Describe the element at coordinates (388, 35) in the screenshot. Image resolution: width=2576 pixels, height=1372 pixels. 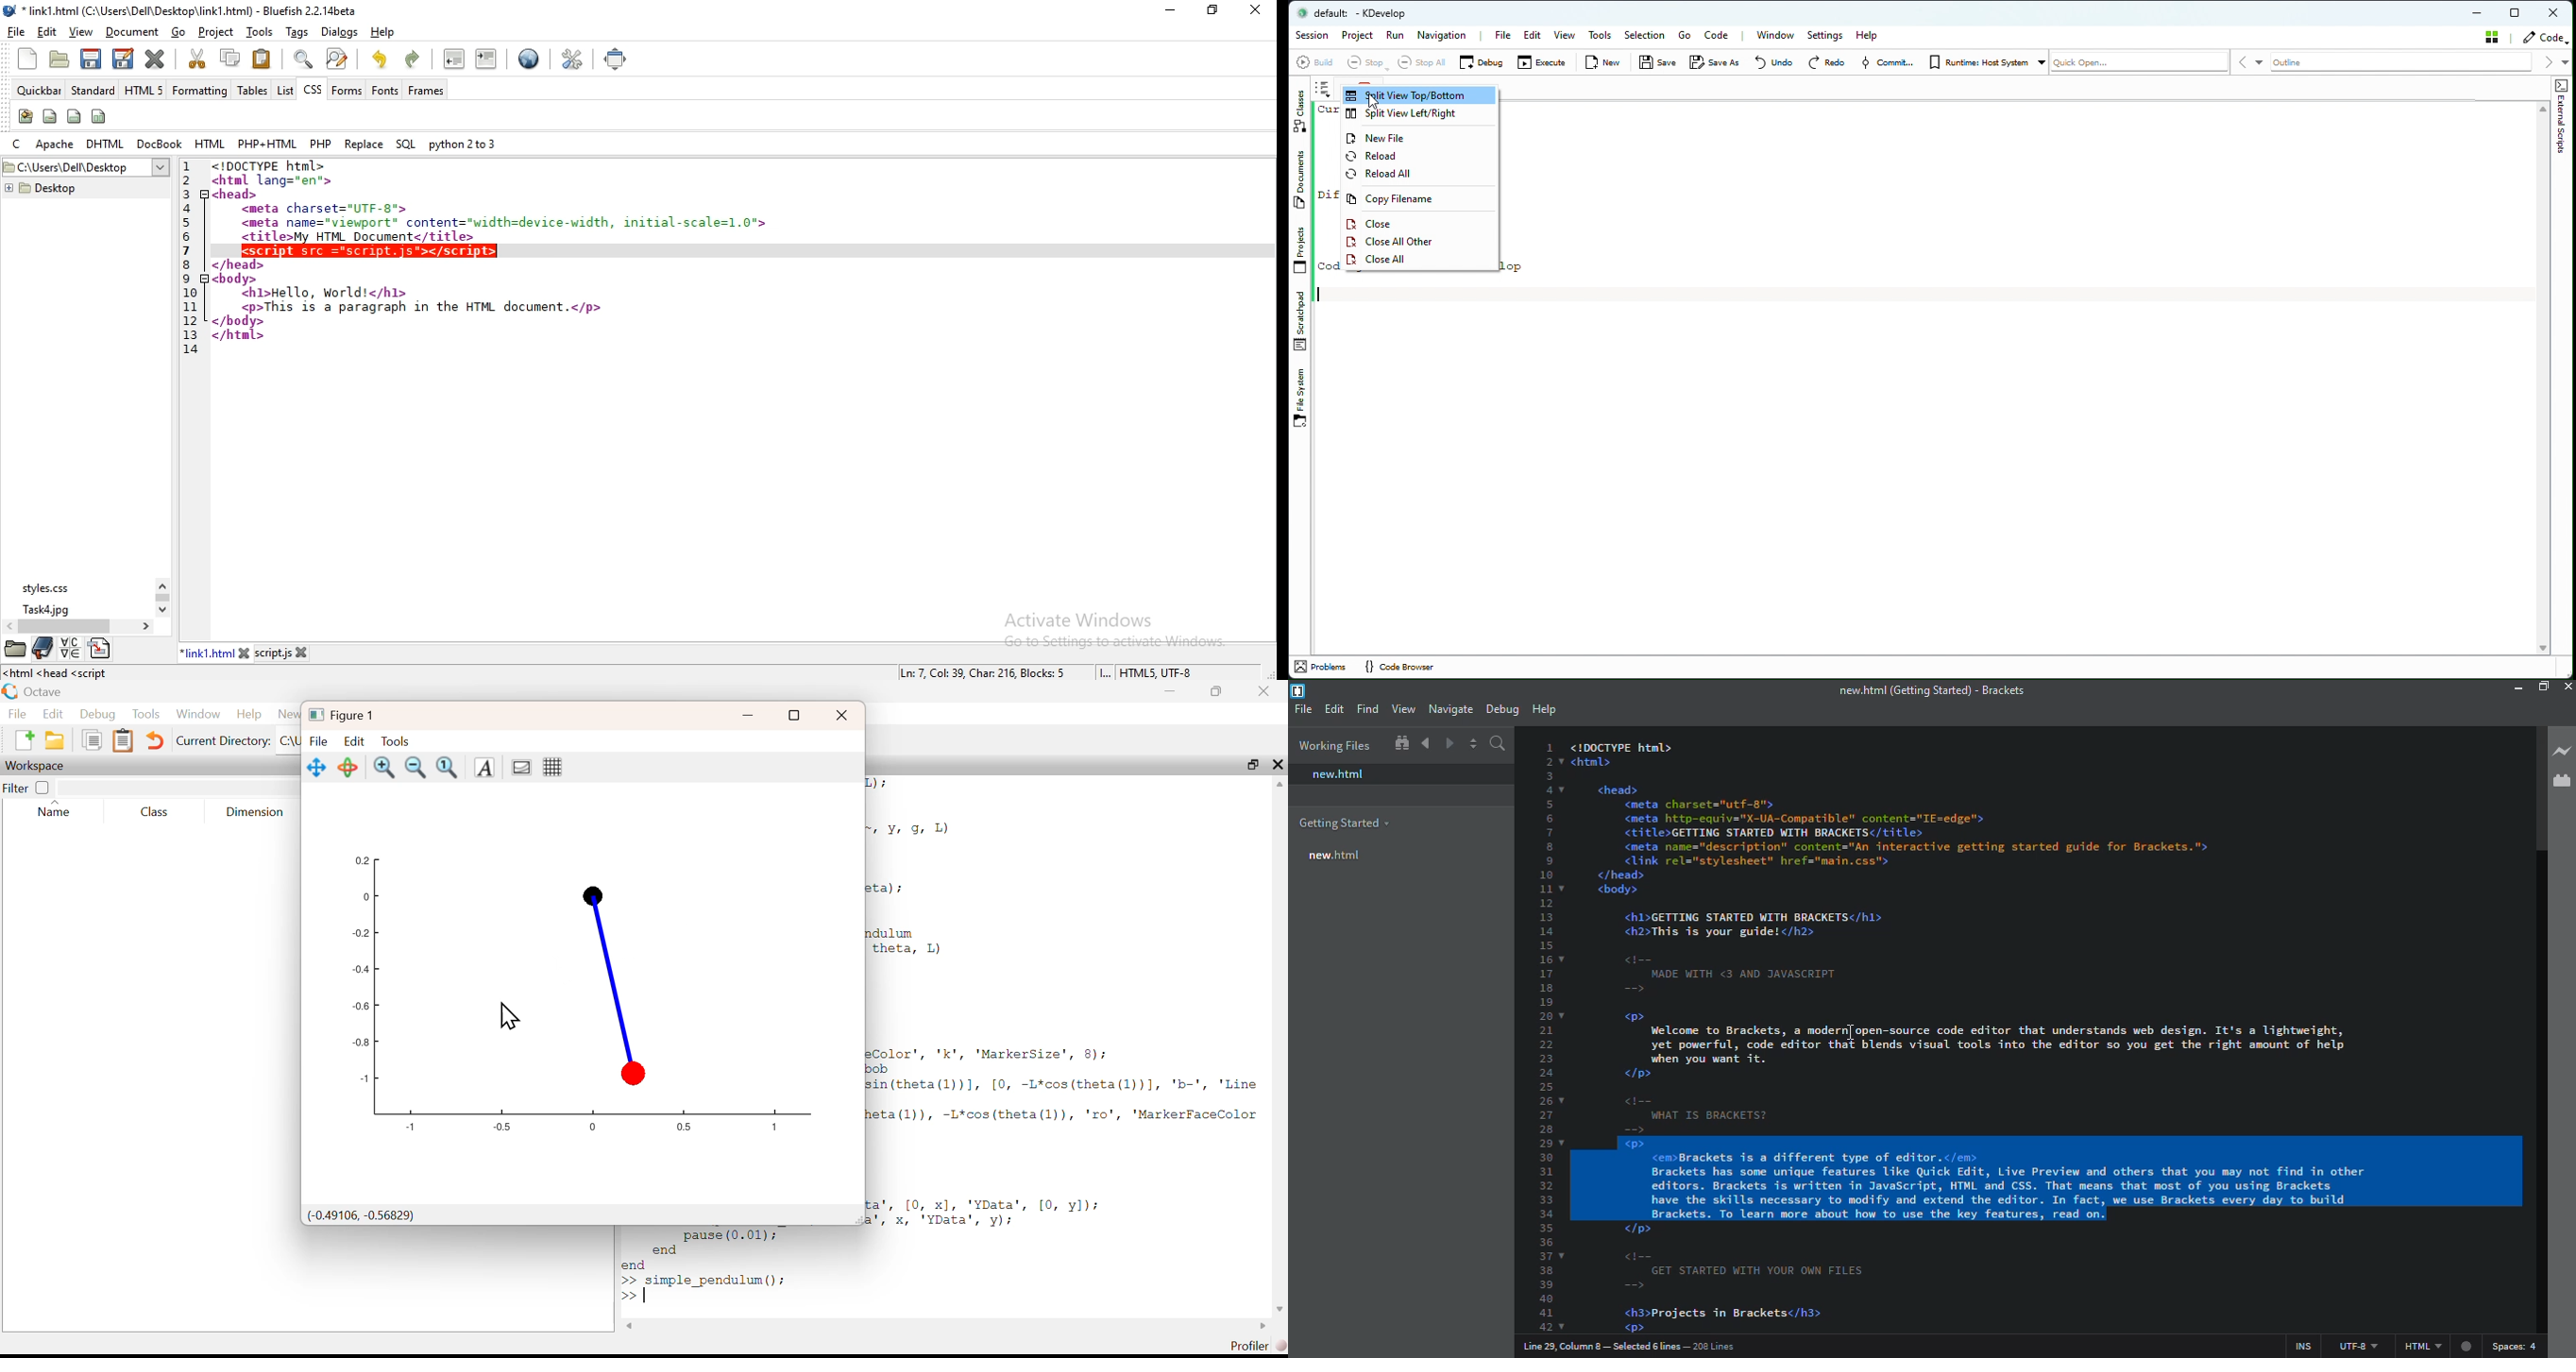
I see `help` at that location.